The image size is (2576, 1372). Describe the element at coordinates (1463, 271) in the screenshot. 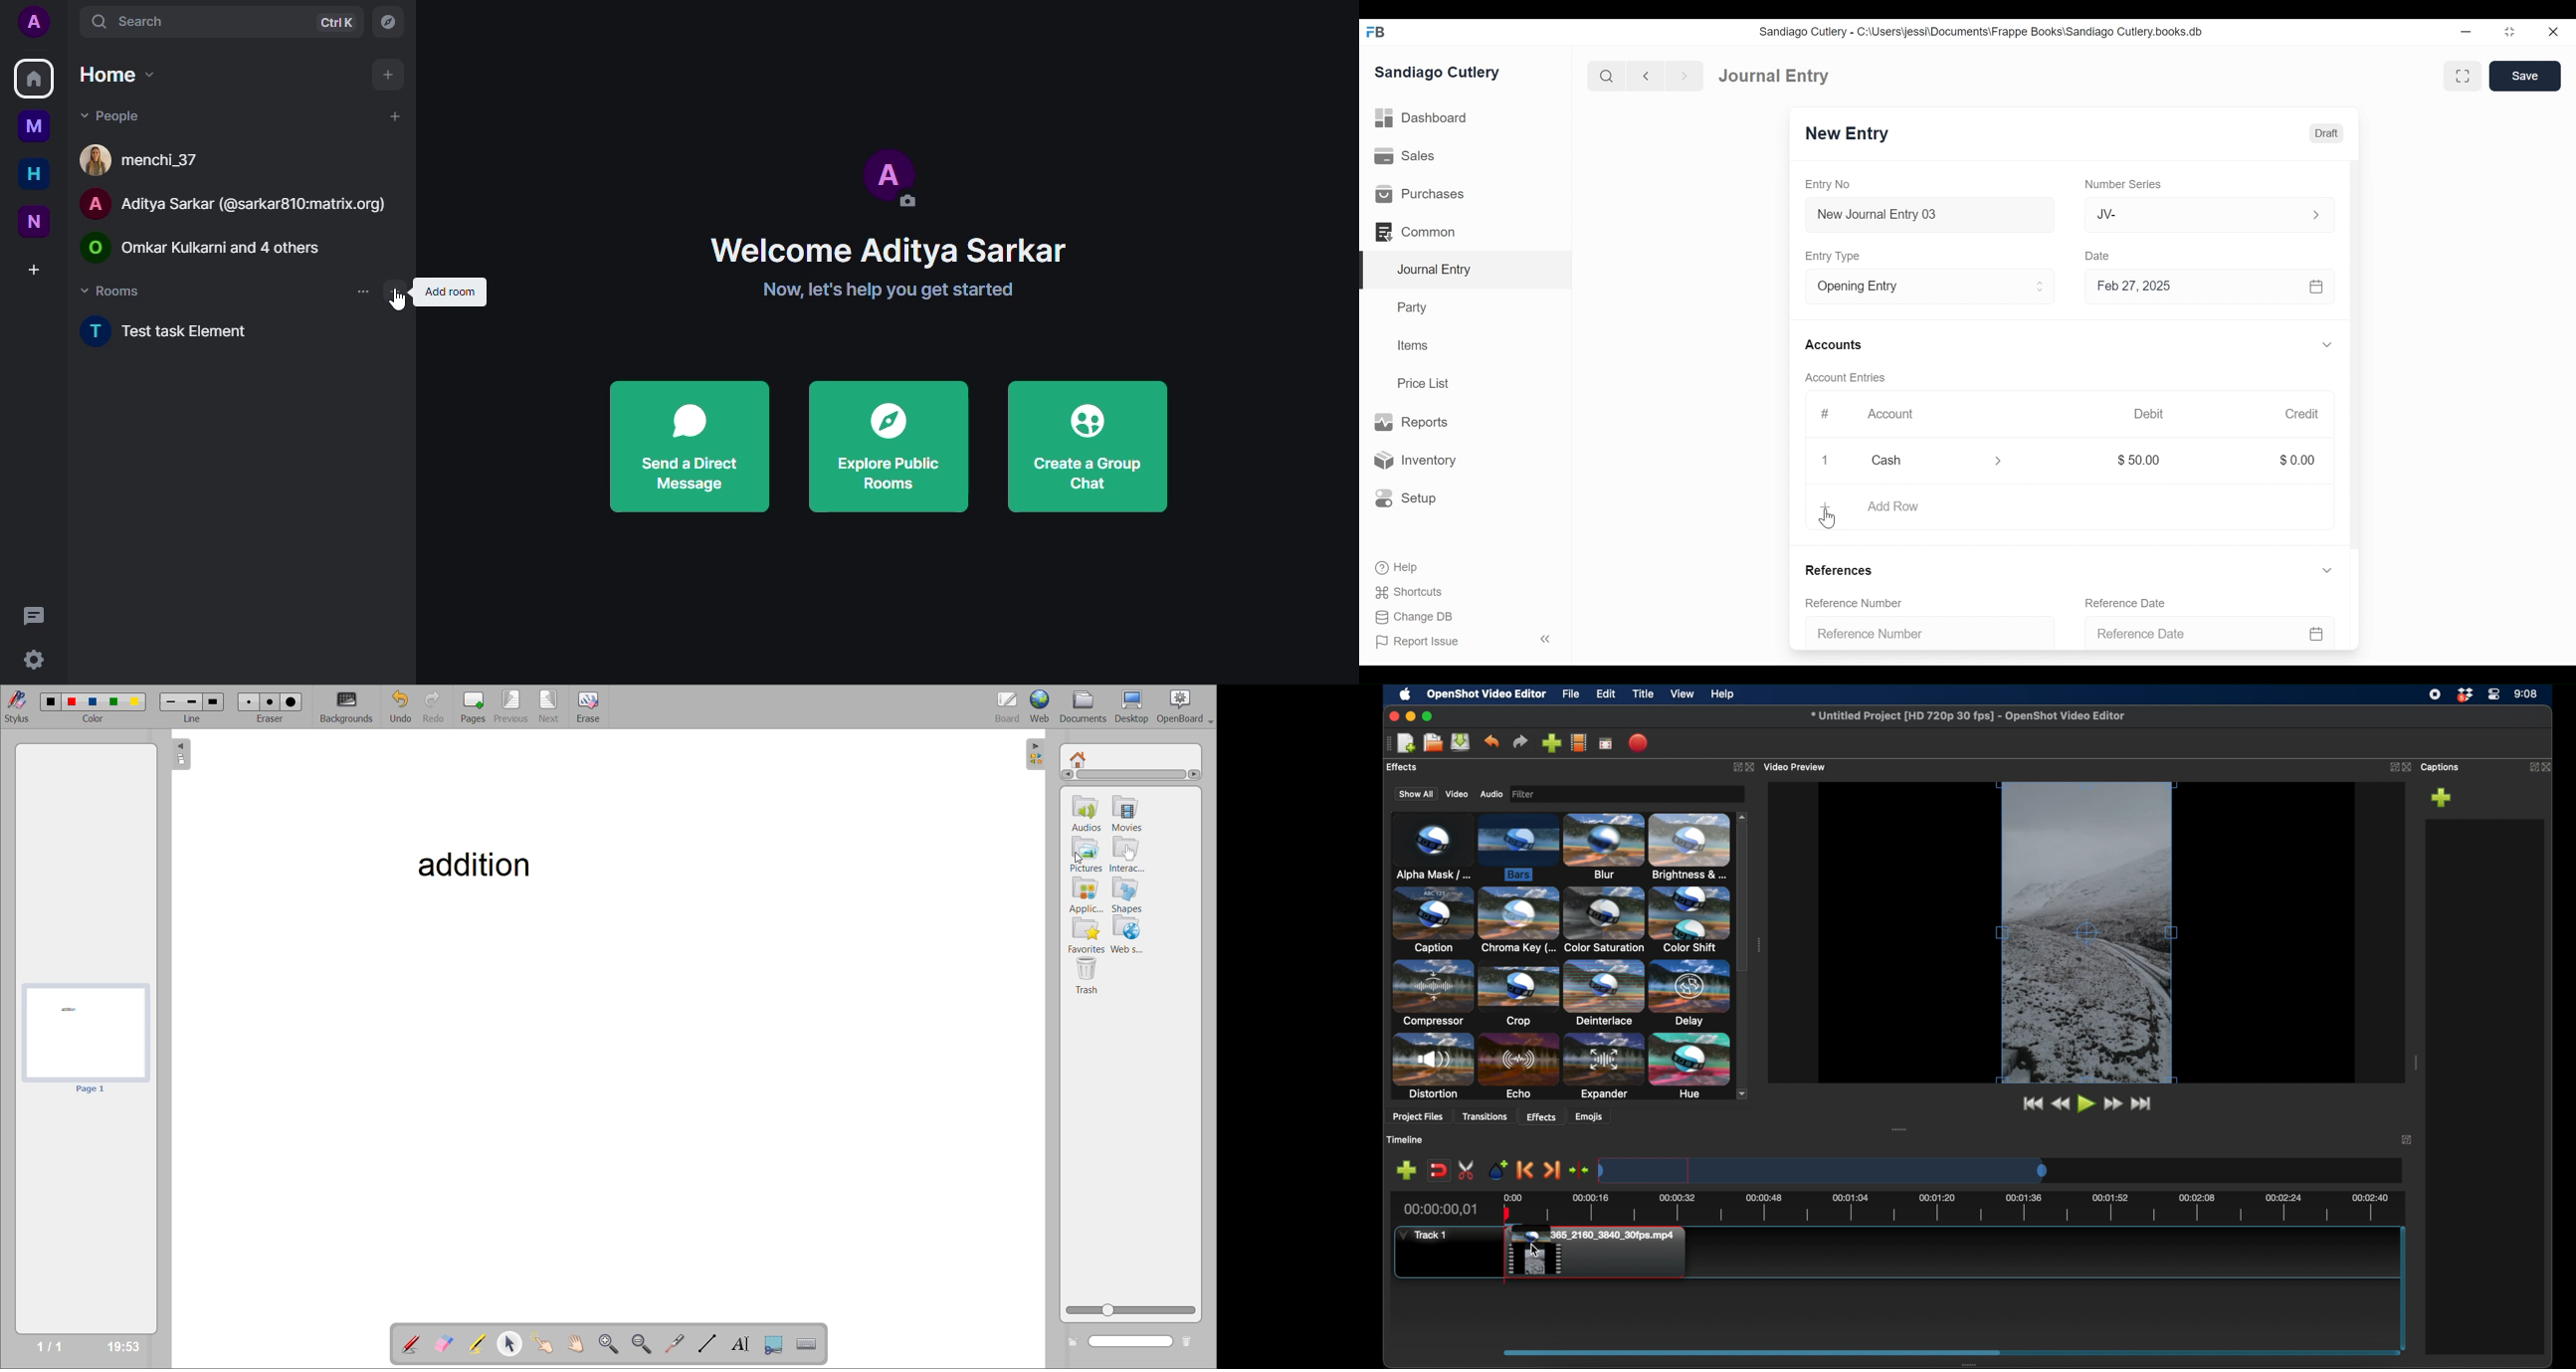

I see `Journal Entry` at that location.